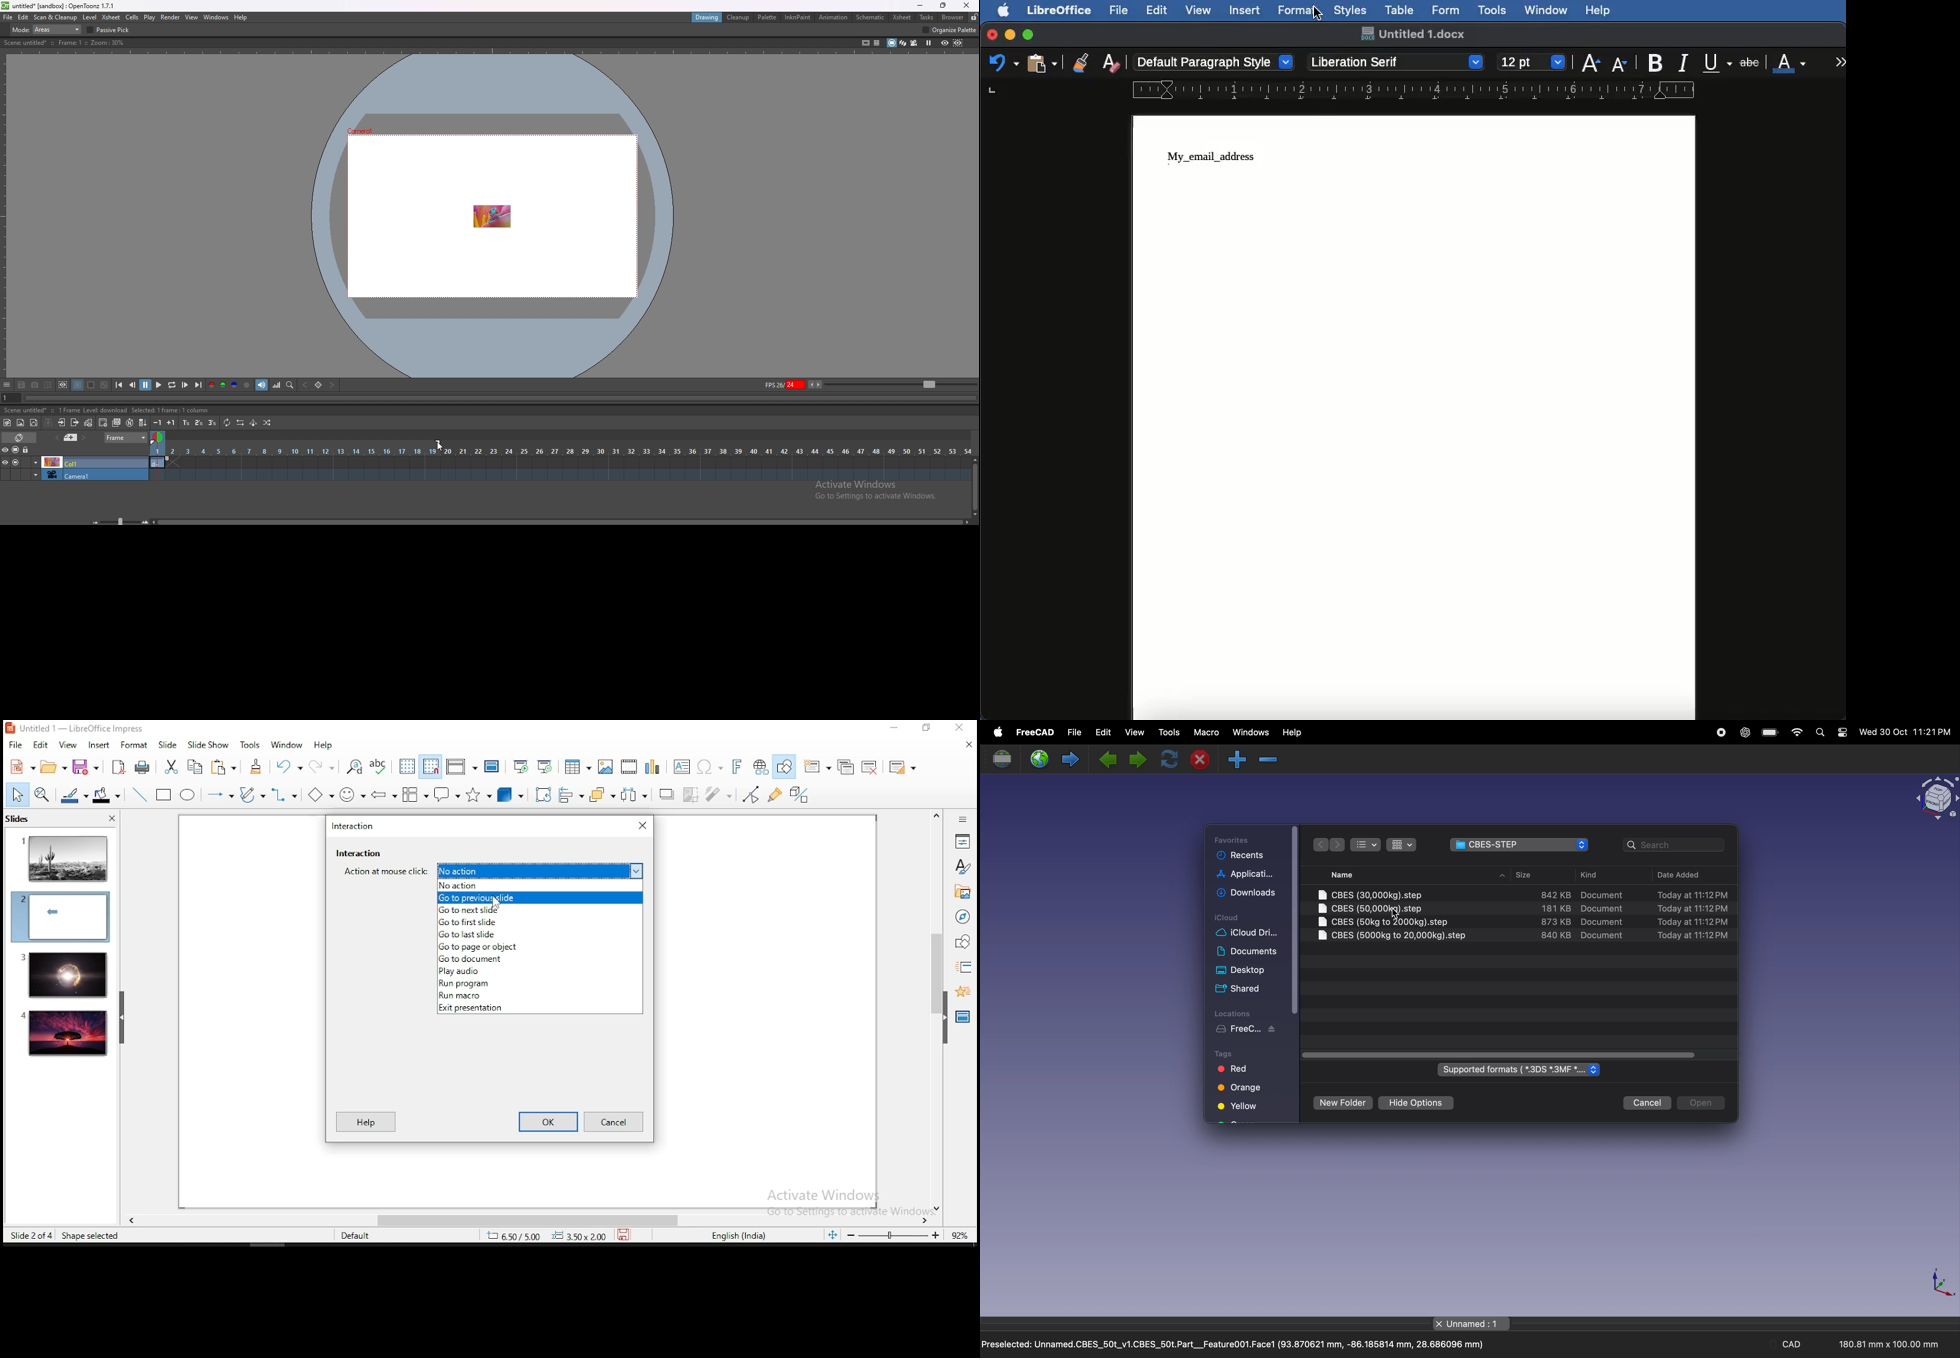 The height and width of the screenshot is (1372, 1960). What do you see at coordinates (1416, 417) in the screenshot?
I see `Page` at bounding box center [1416, 417].